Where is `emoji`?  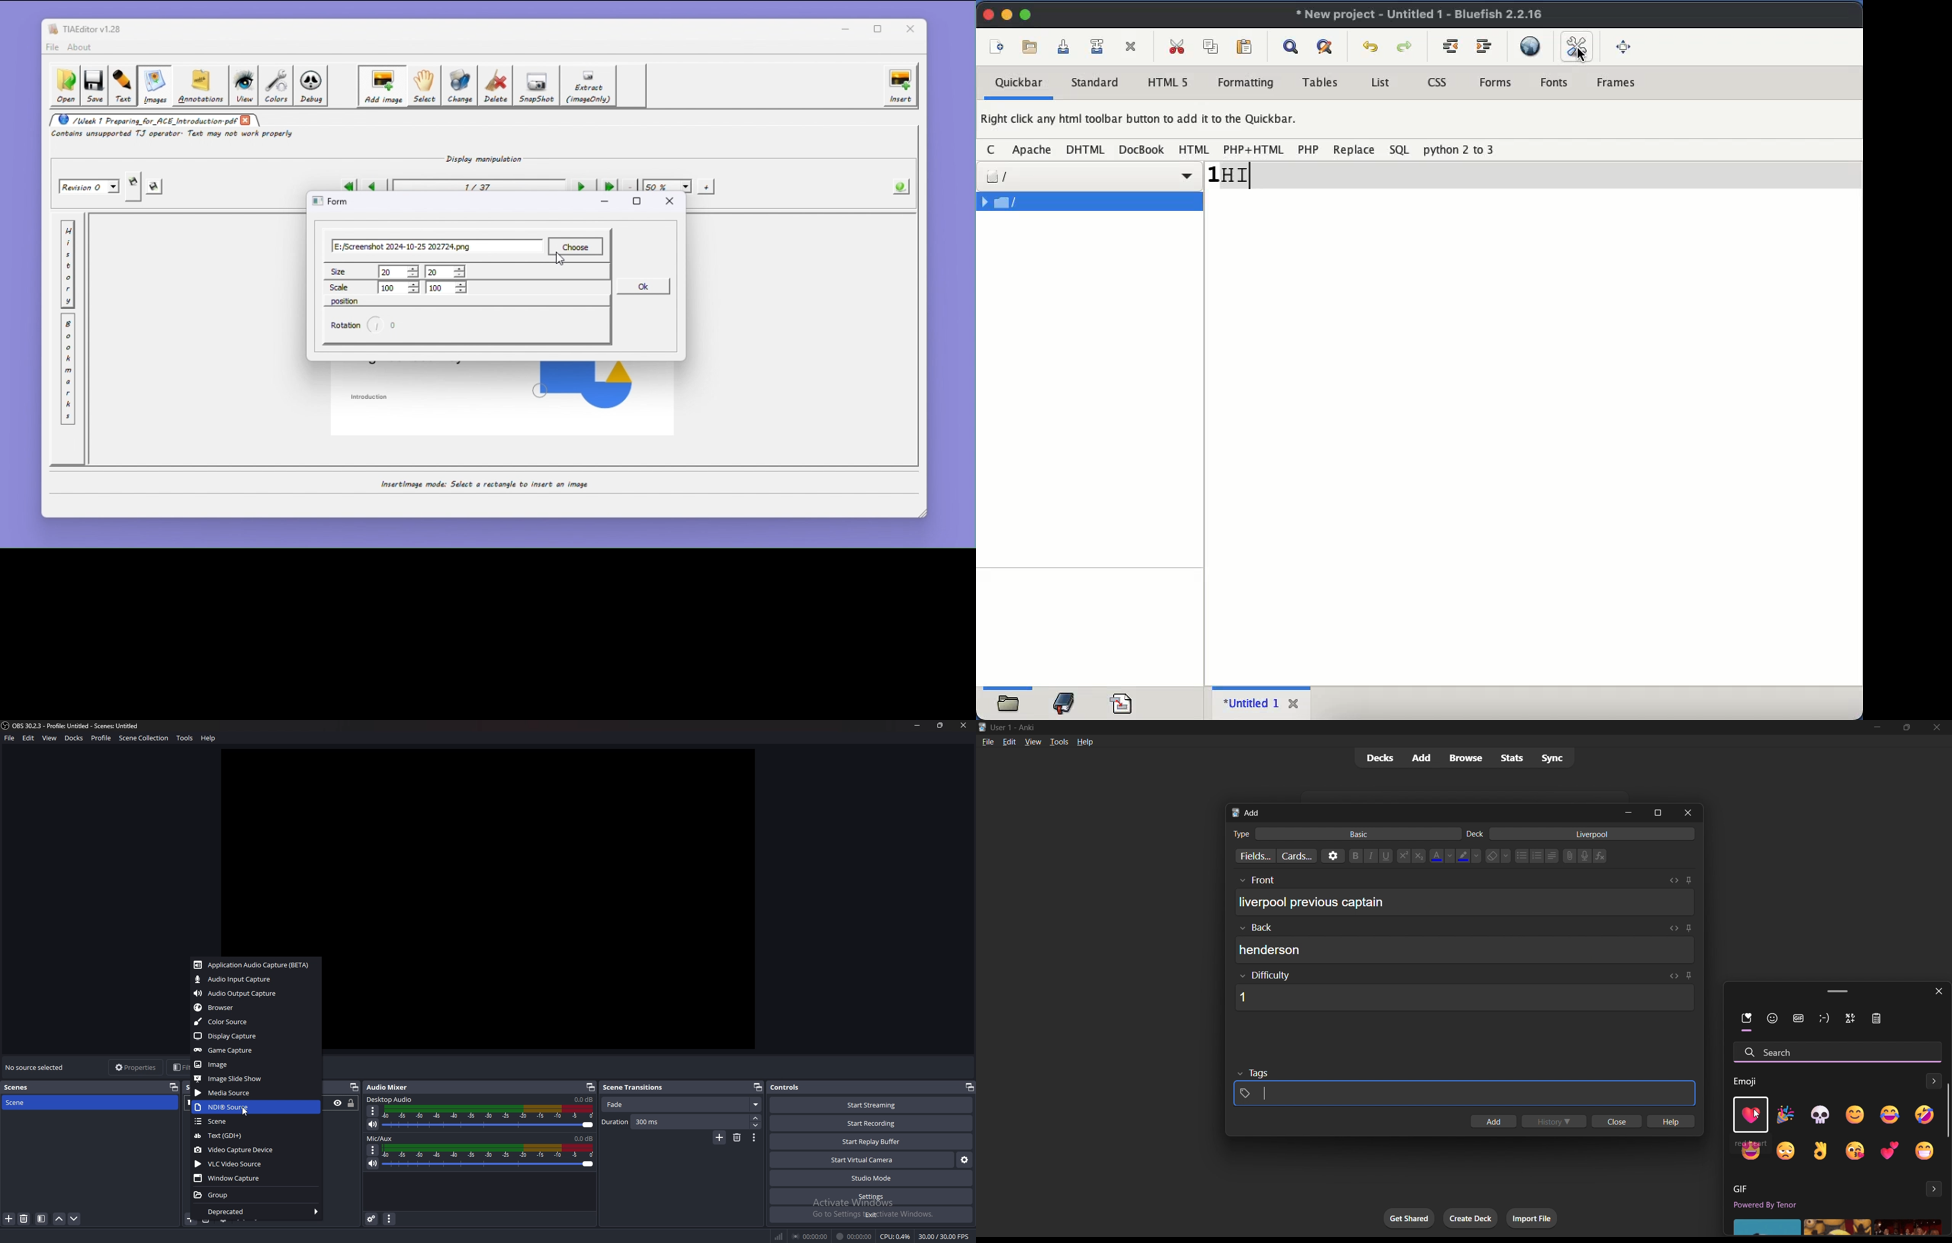
emoji is located at coordinates (1888, 1150).